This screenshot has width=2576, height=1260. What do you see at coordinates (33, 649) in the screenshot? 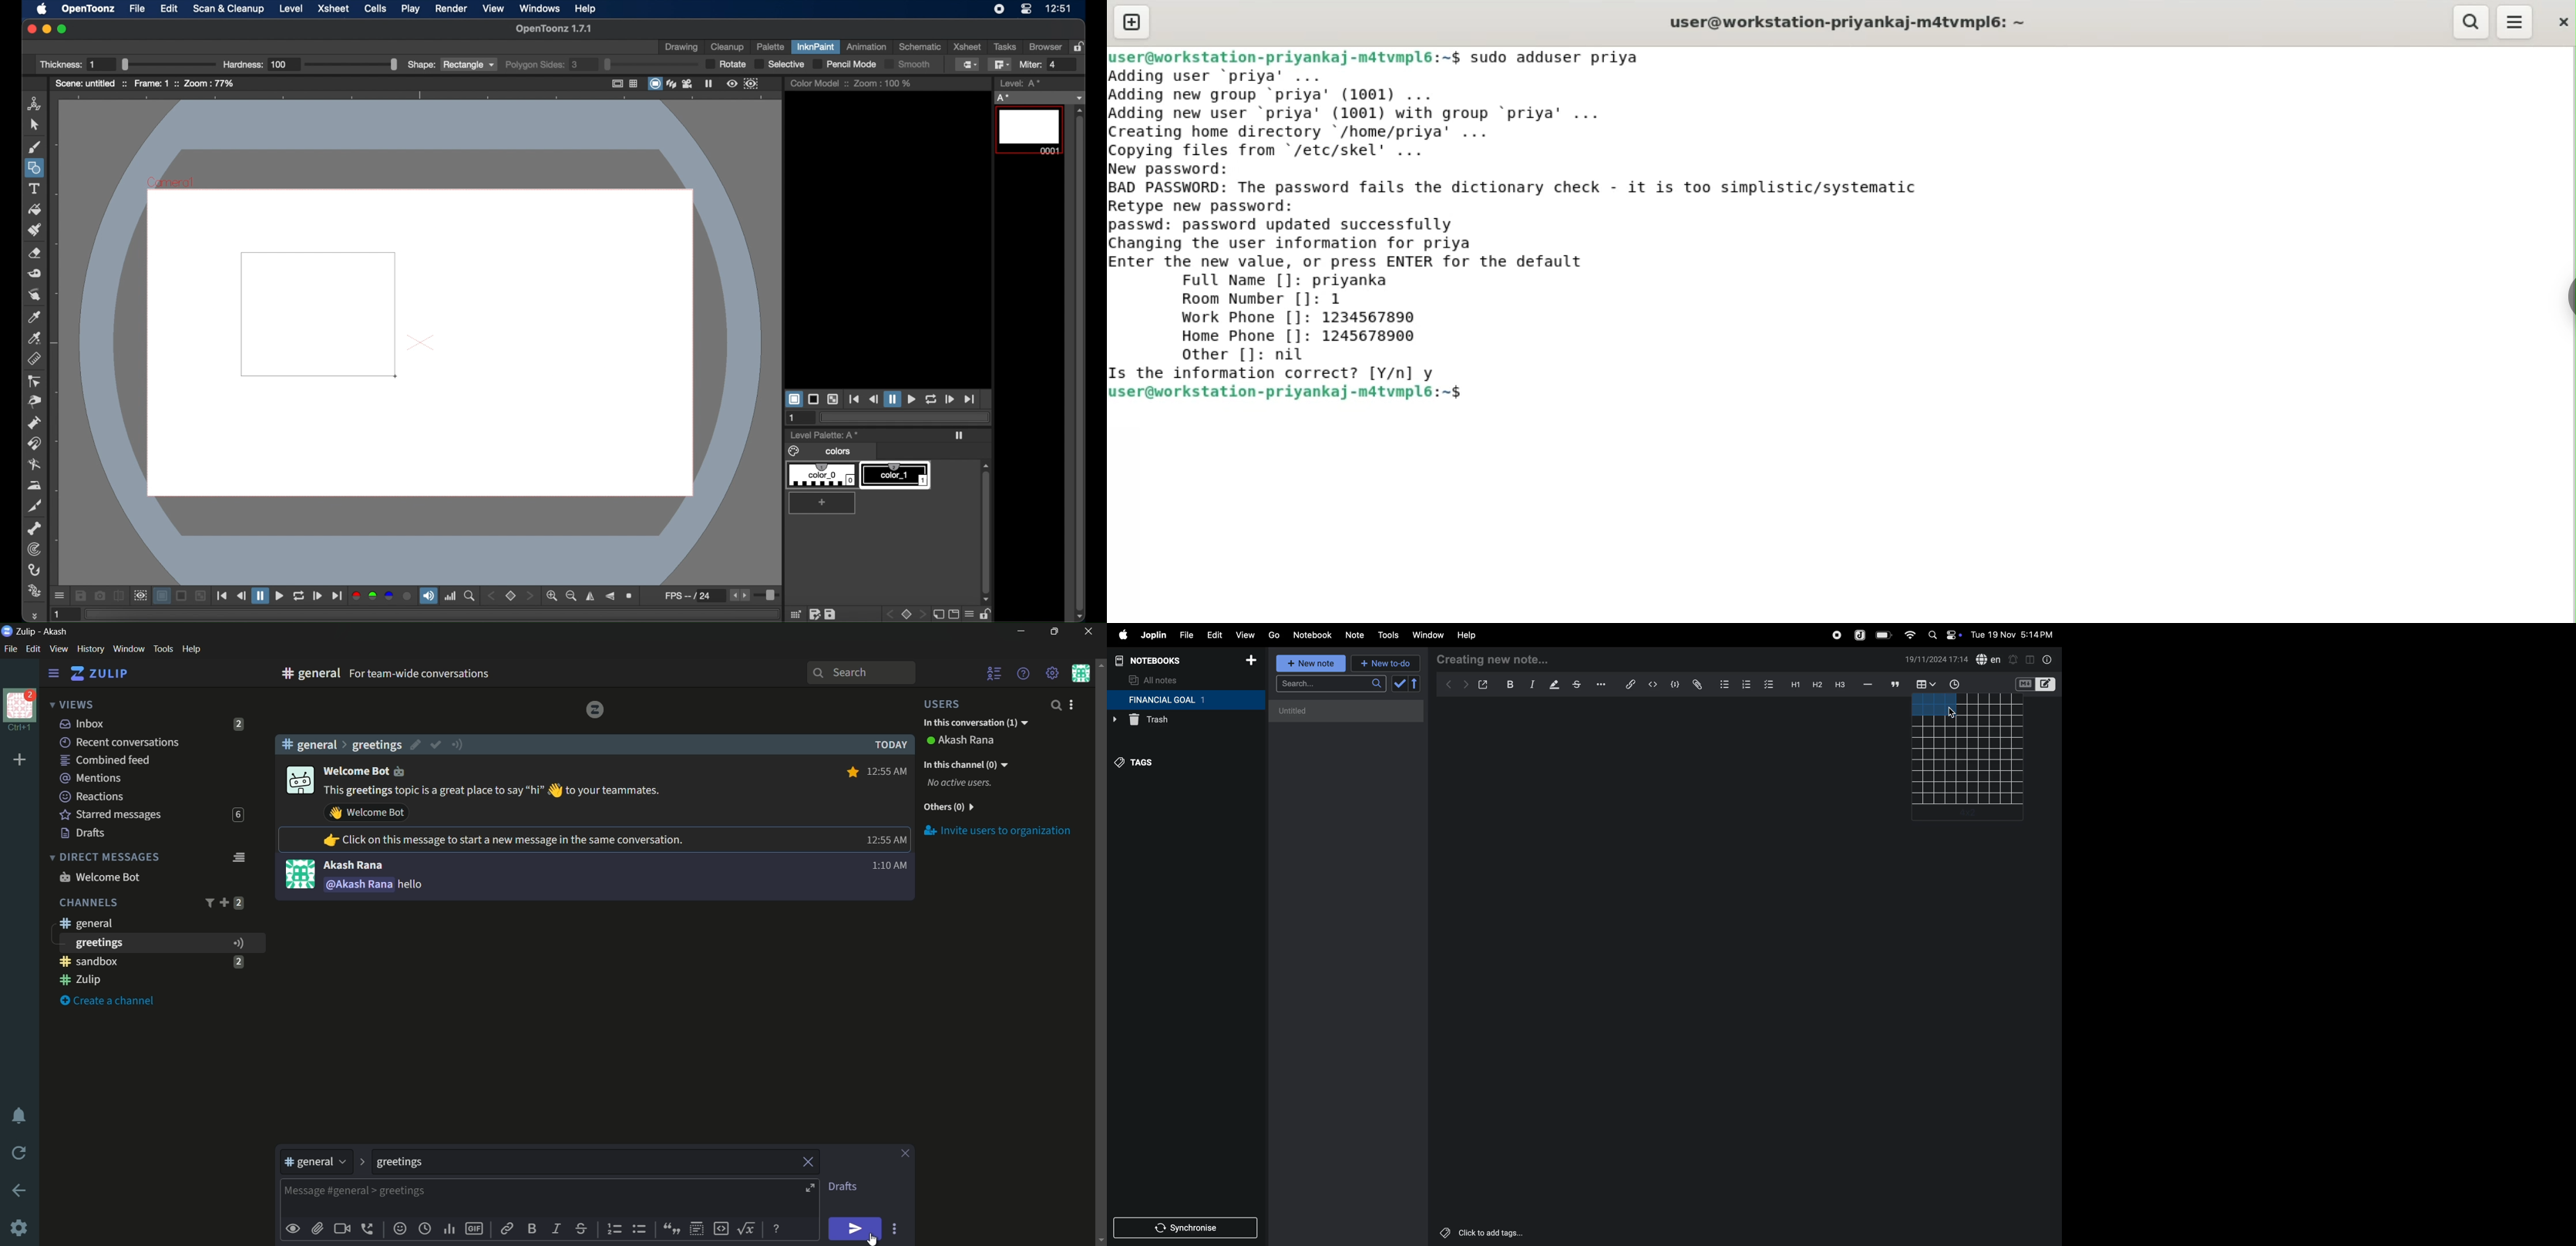
I see `edit menu` at bounding box center [33, 649].